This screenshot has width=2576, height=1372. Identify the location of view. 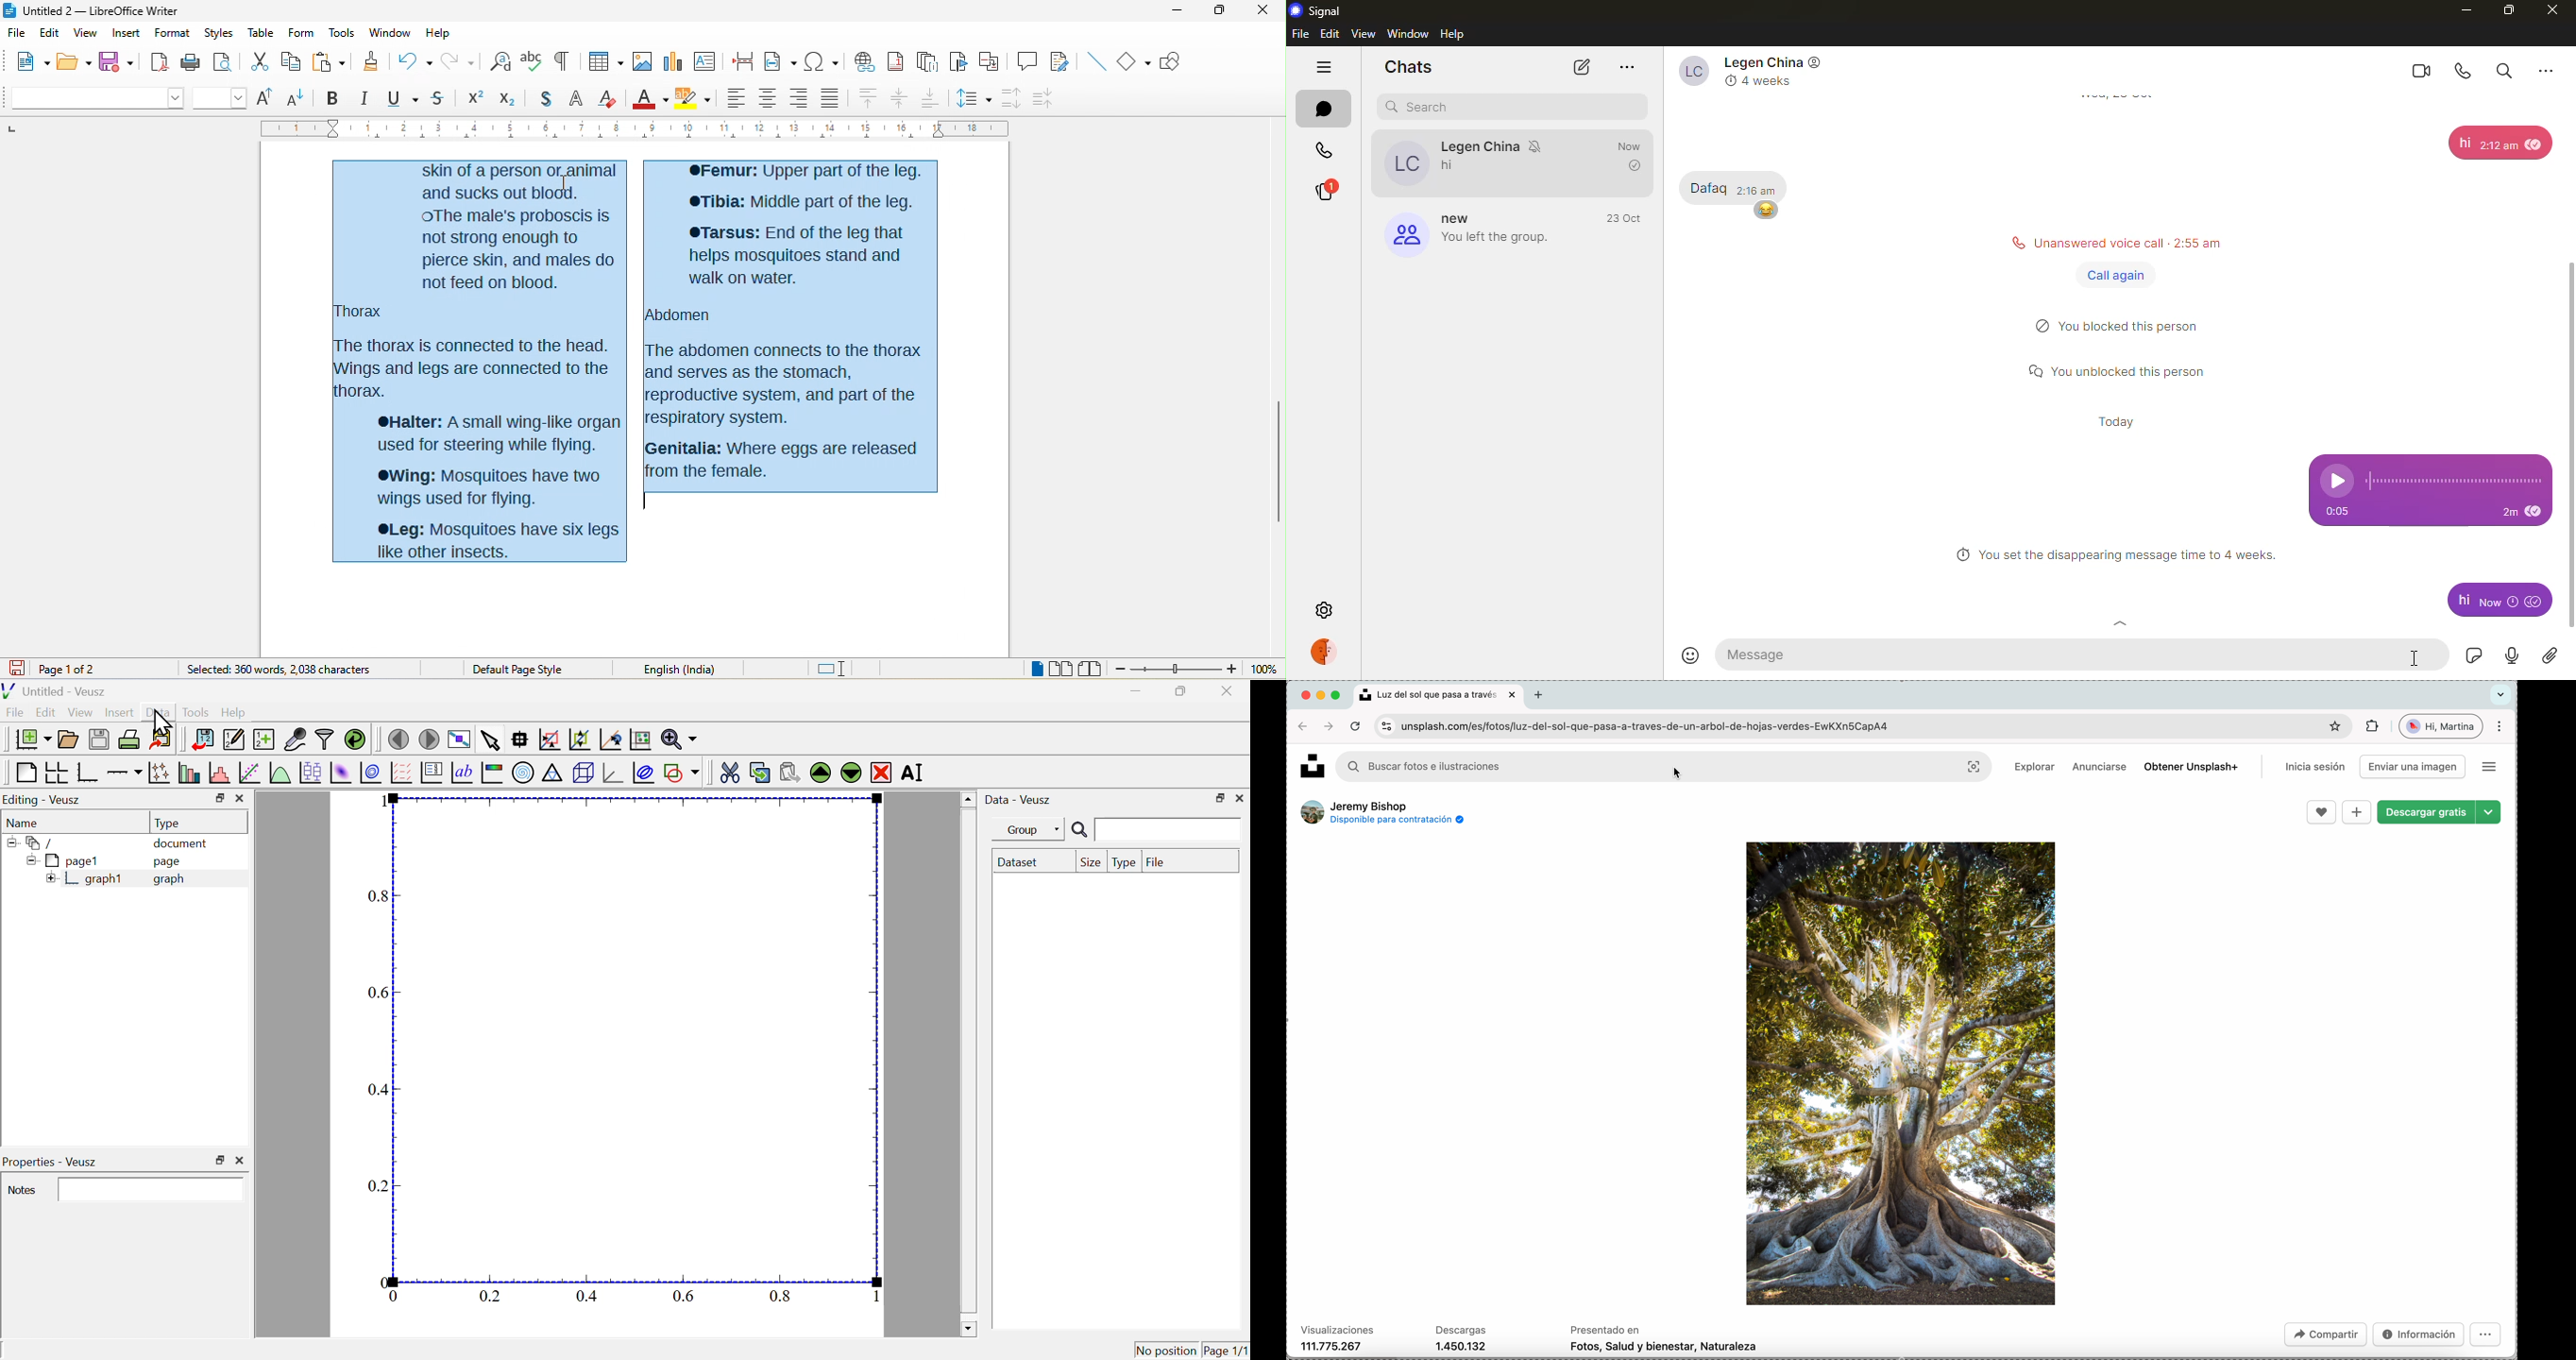
(86, 33).